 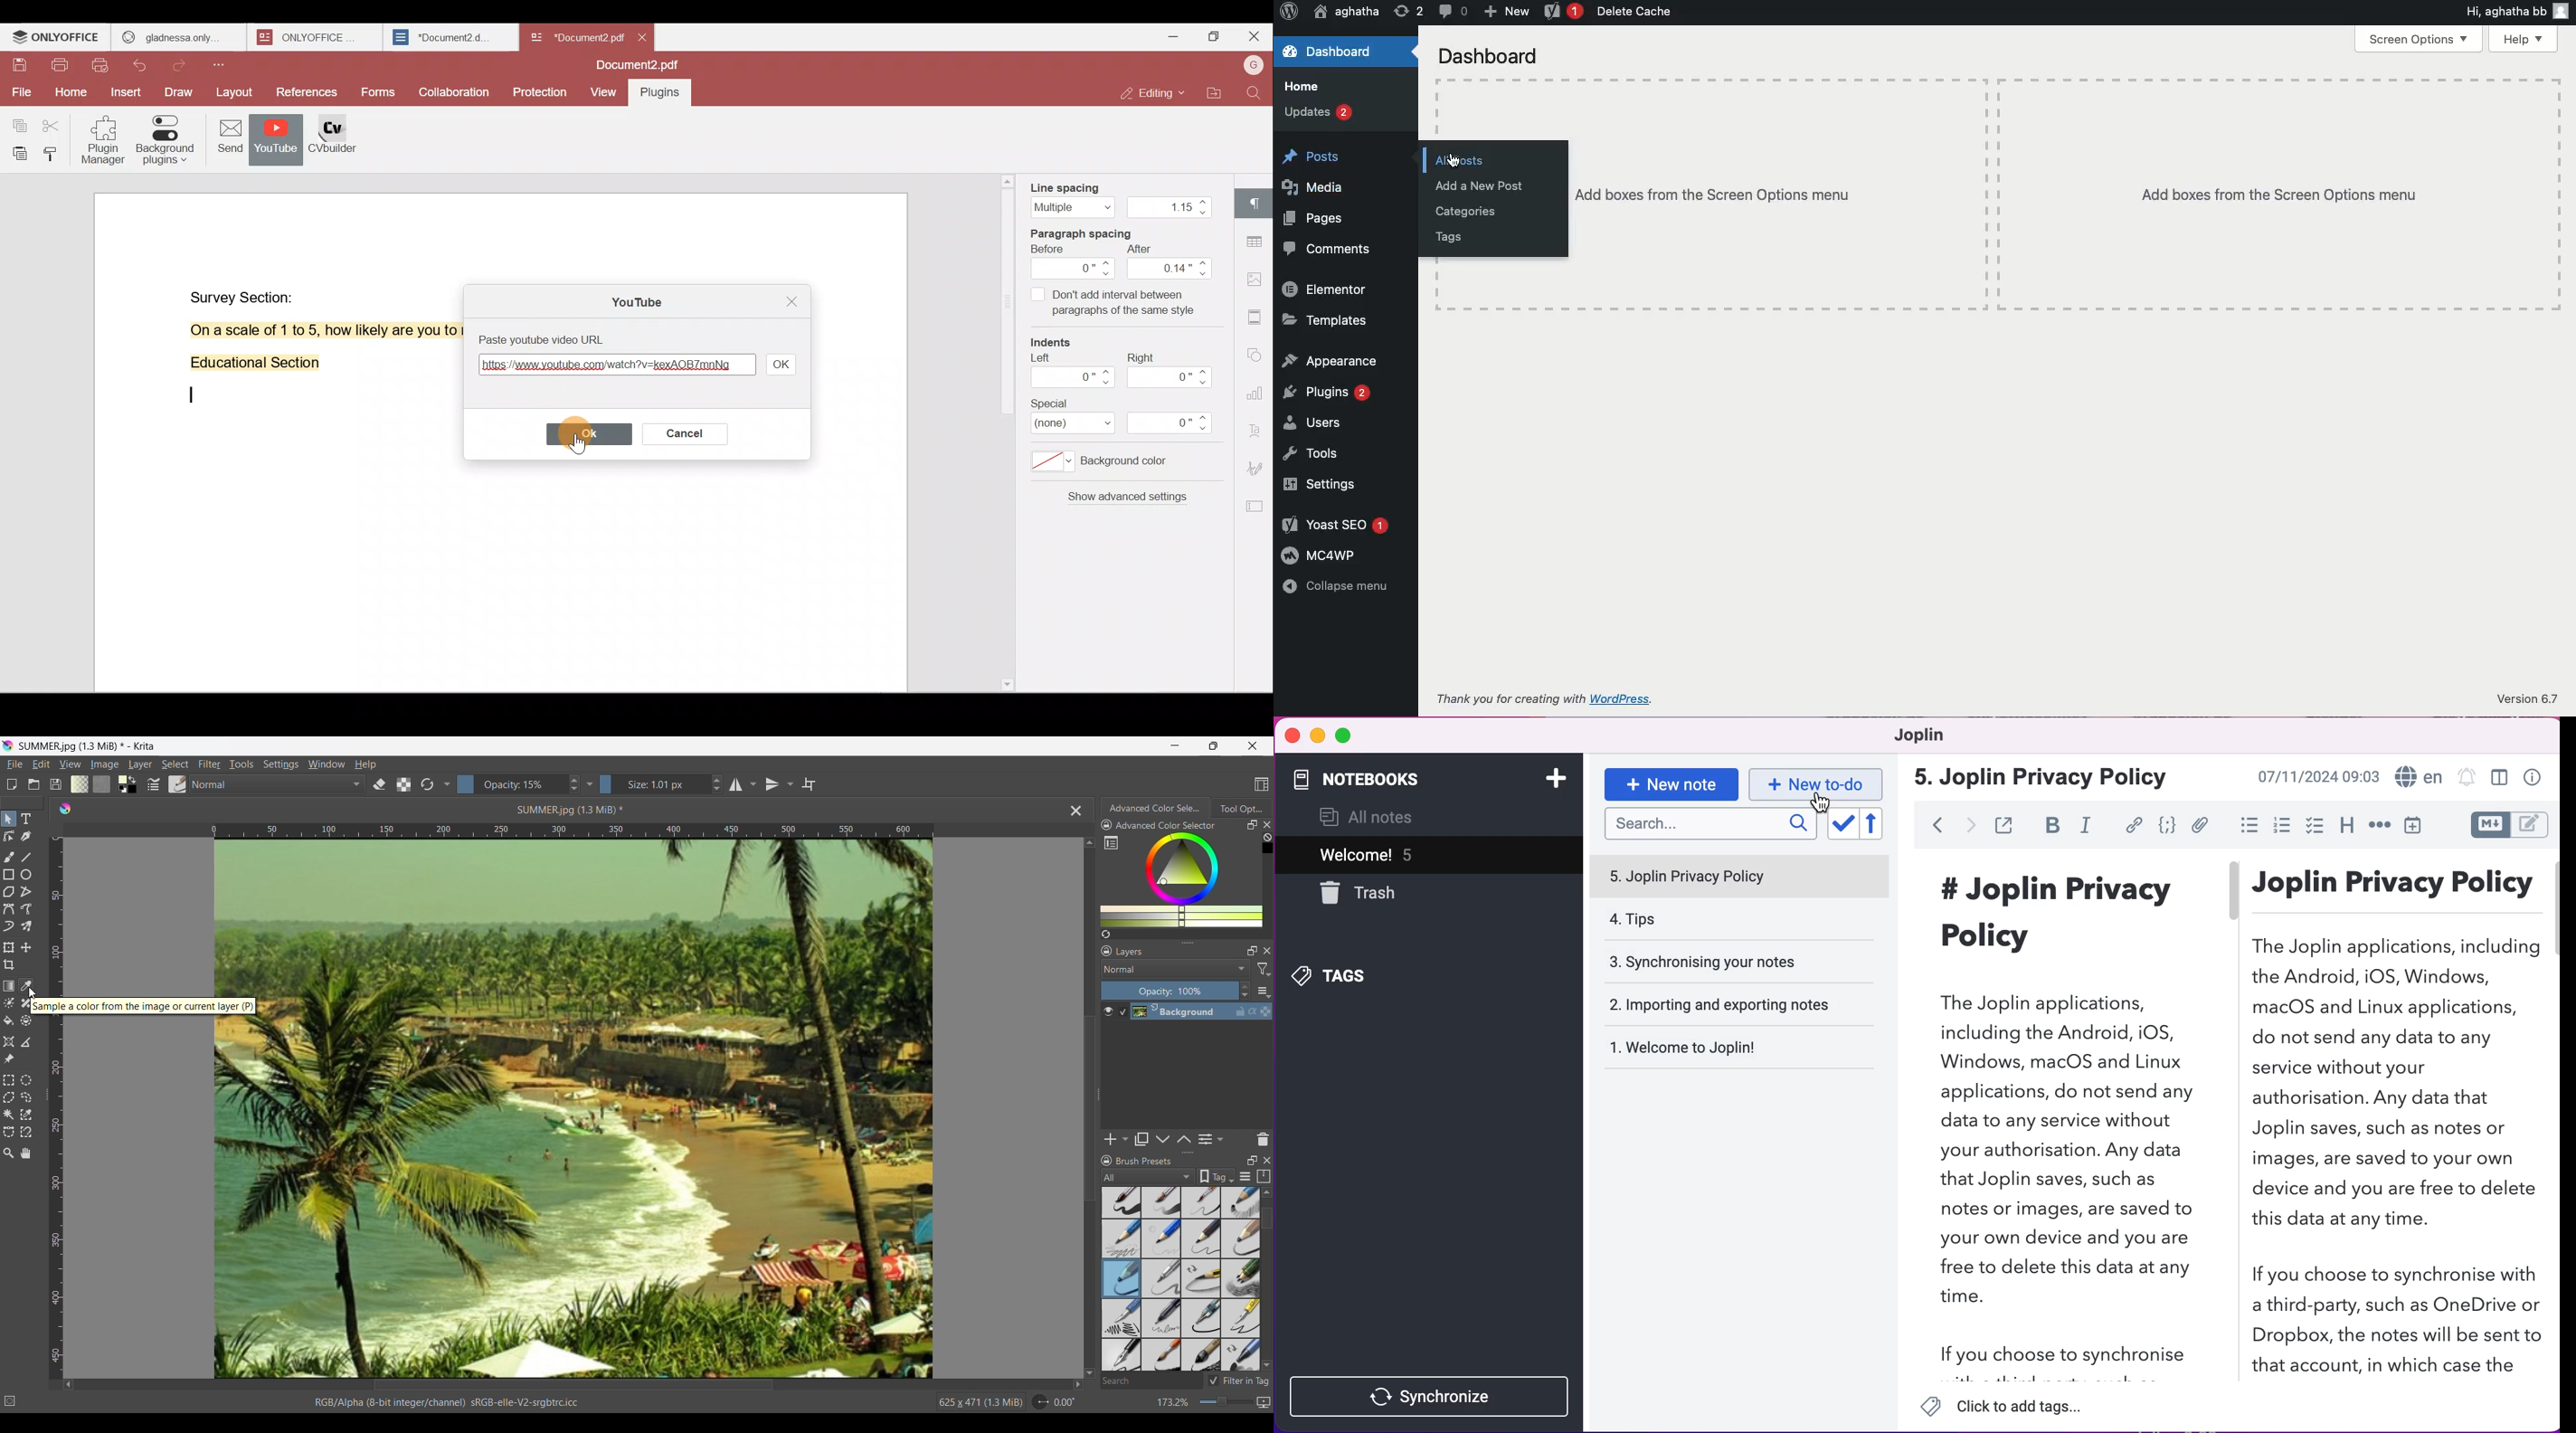 I want to click on Horizontal mirror tool, so click(x=734, y=784).